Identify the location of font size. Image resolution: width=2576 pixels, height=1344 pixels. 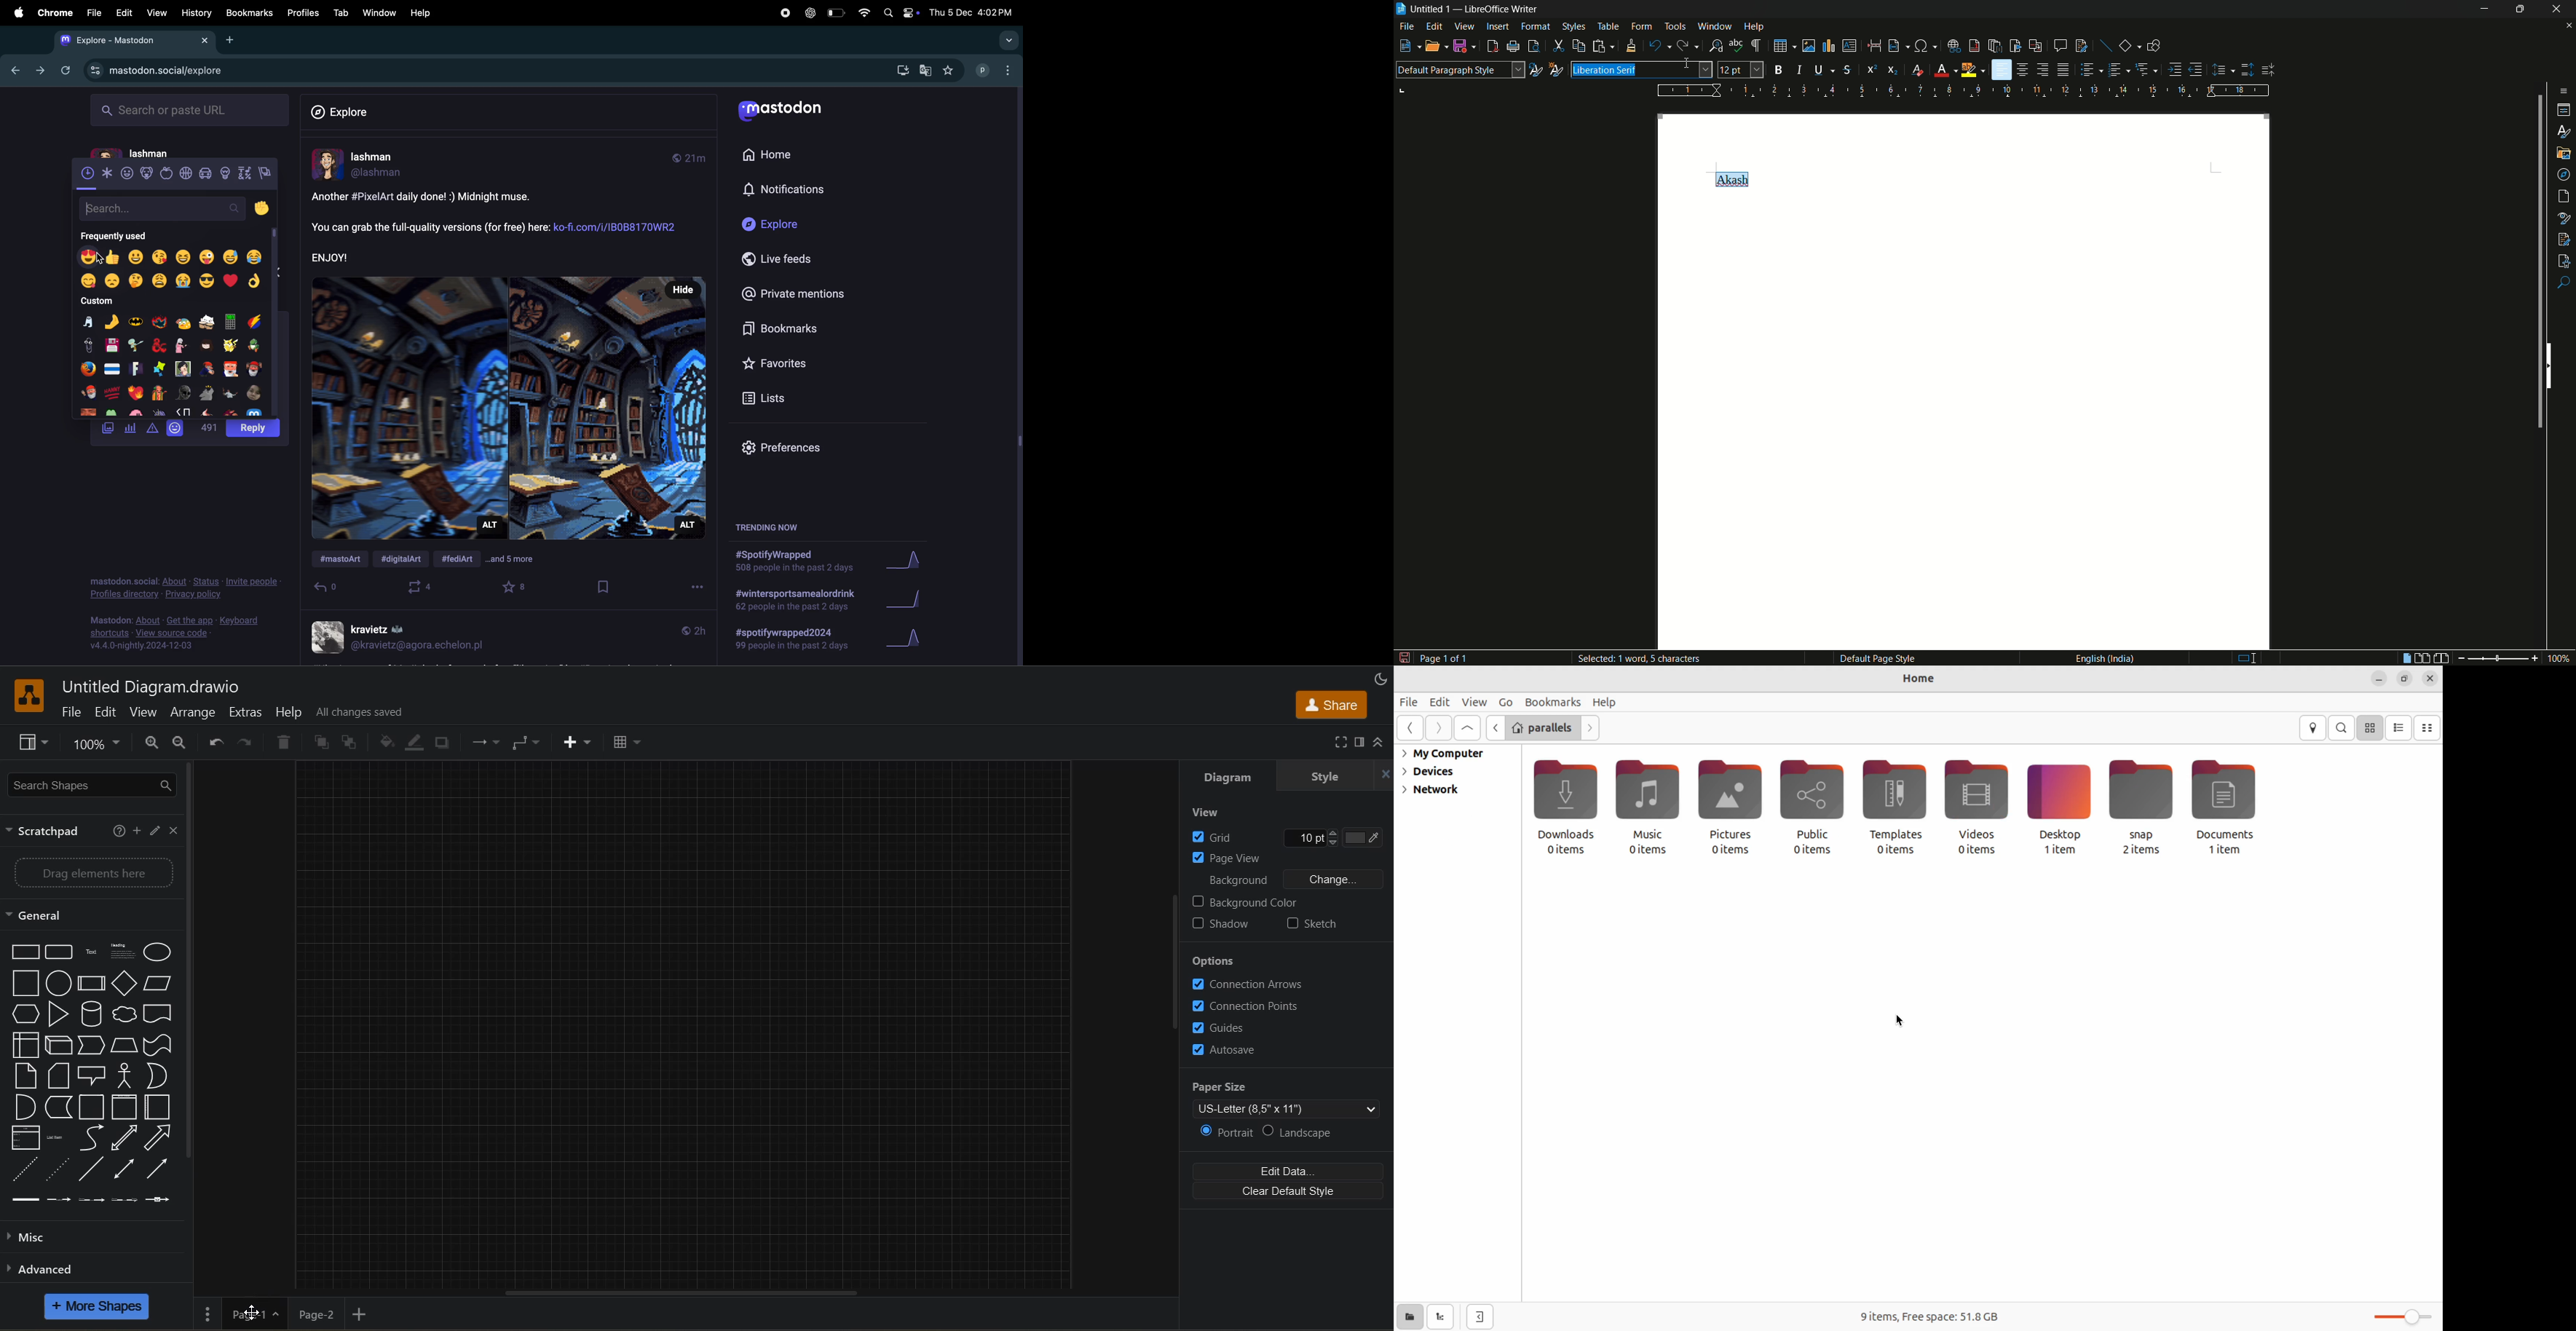
(1741, 70).